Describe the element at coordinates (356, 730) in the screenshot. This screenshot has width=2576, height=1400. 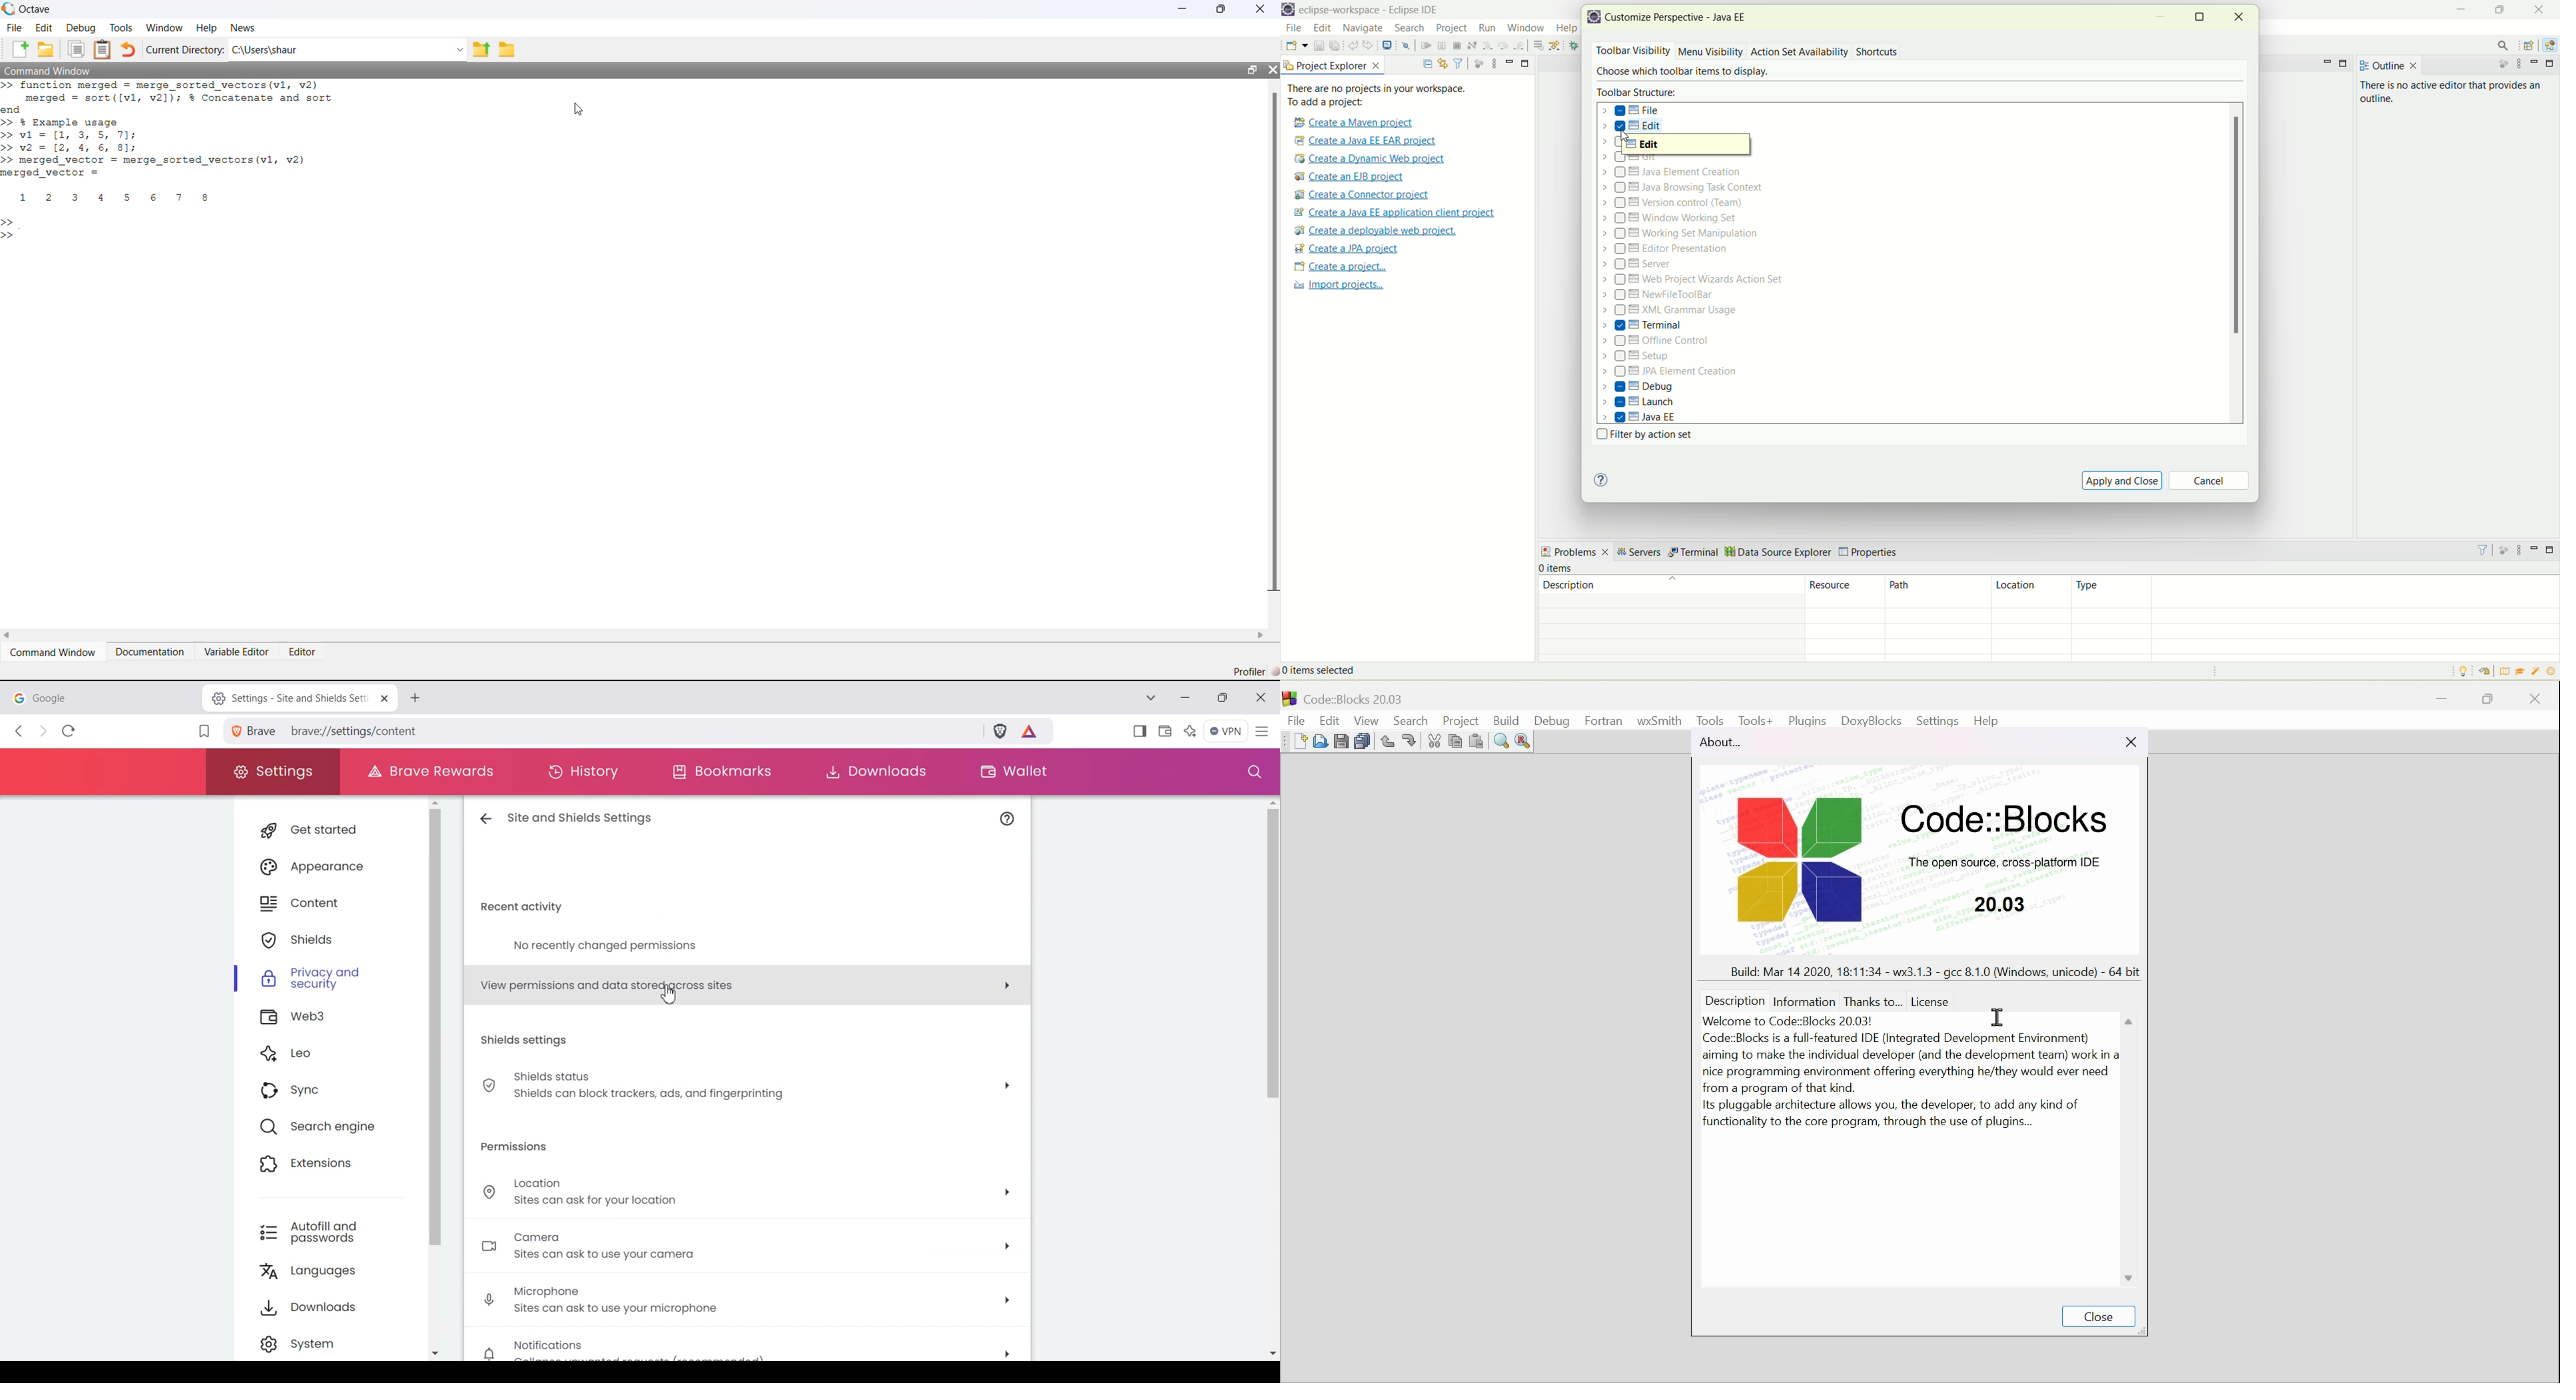
I see `brave://settings/content` at that location.